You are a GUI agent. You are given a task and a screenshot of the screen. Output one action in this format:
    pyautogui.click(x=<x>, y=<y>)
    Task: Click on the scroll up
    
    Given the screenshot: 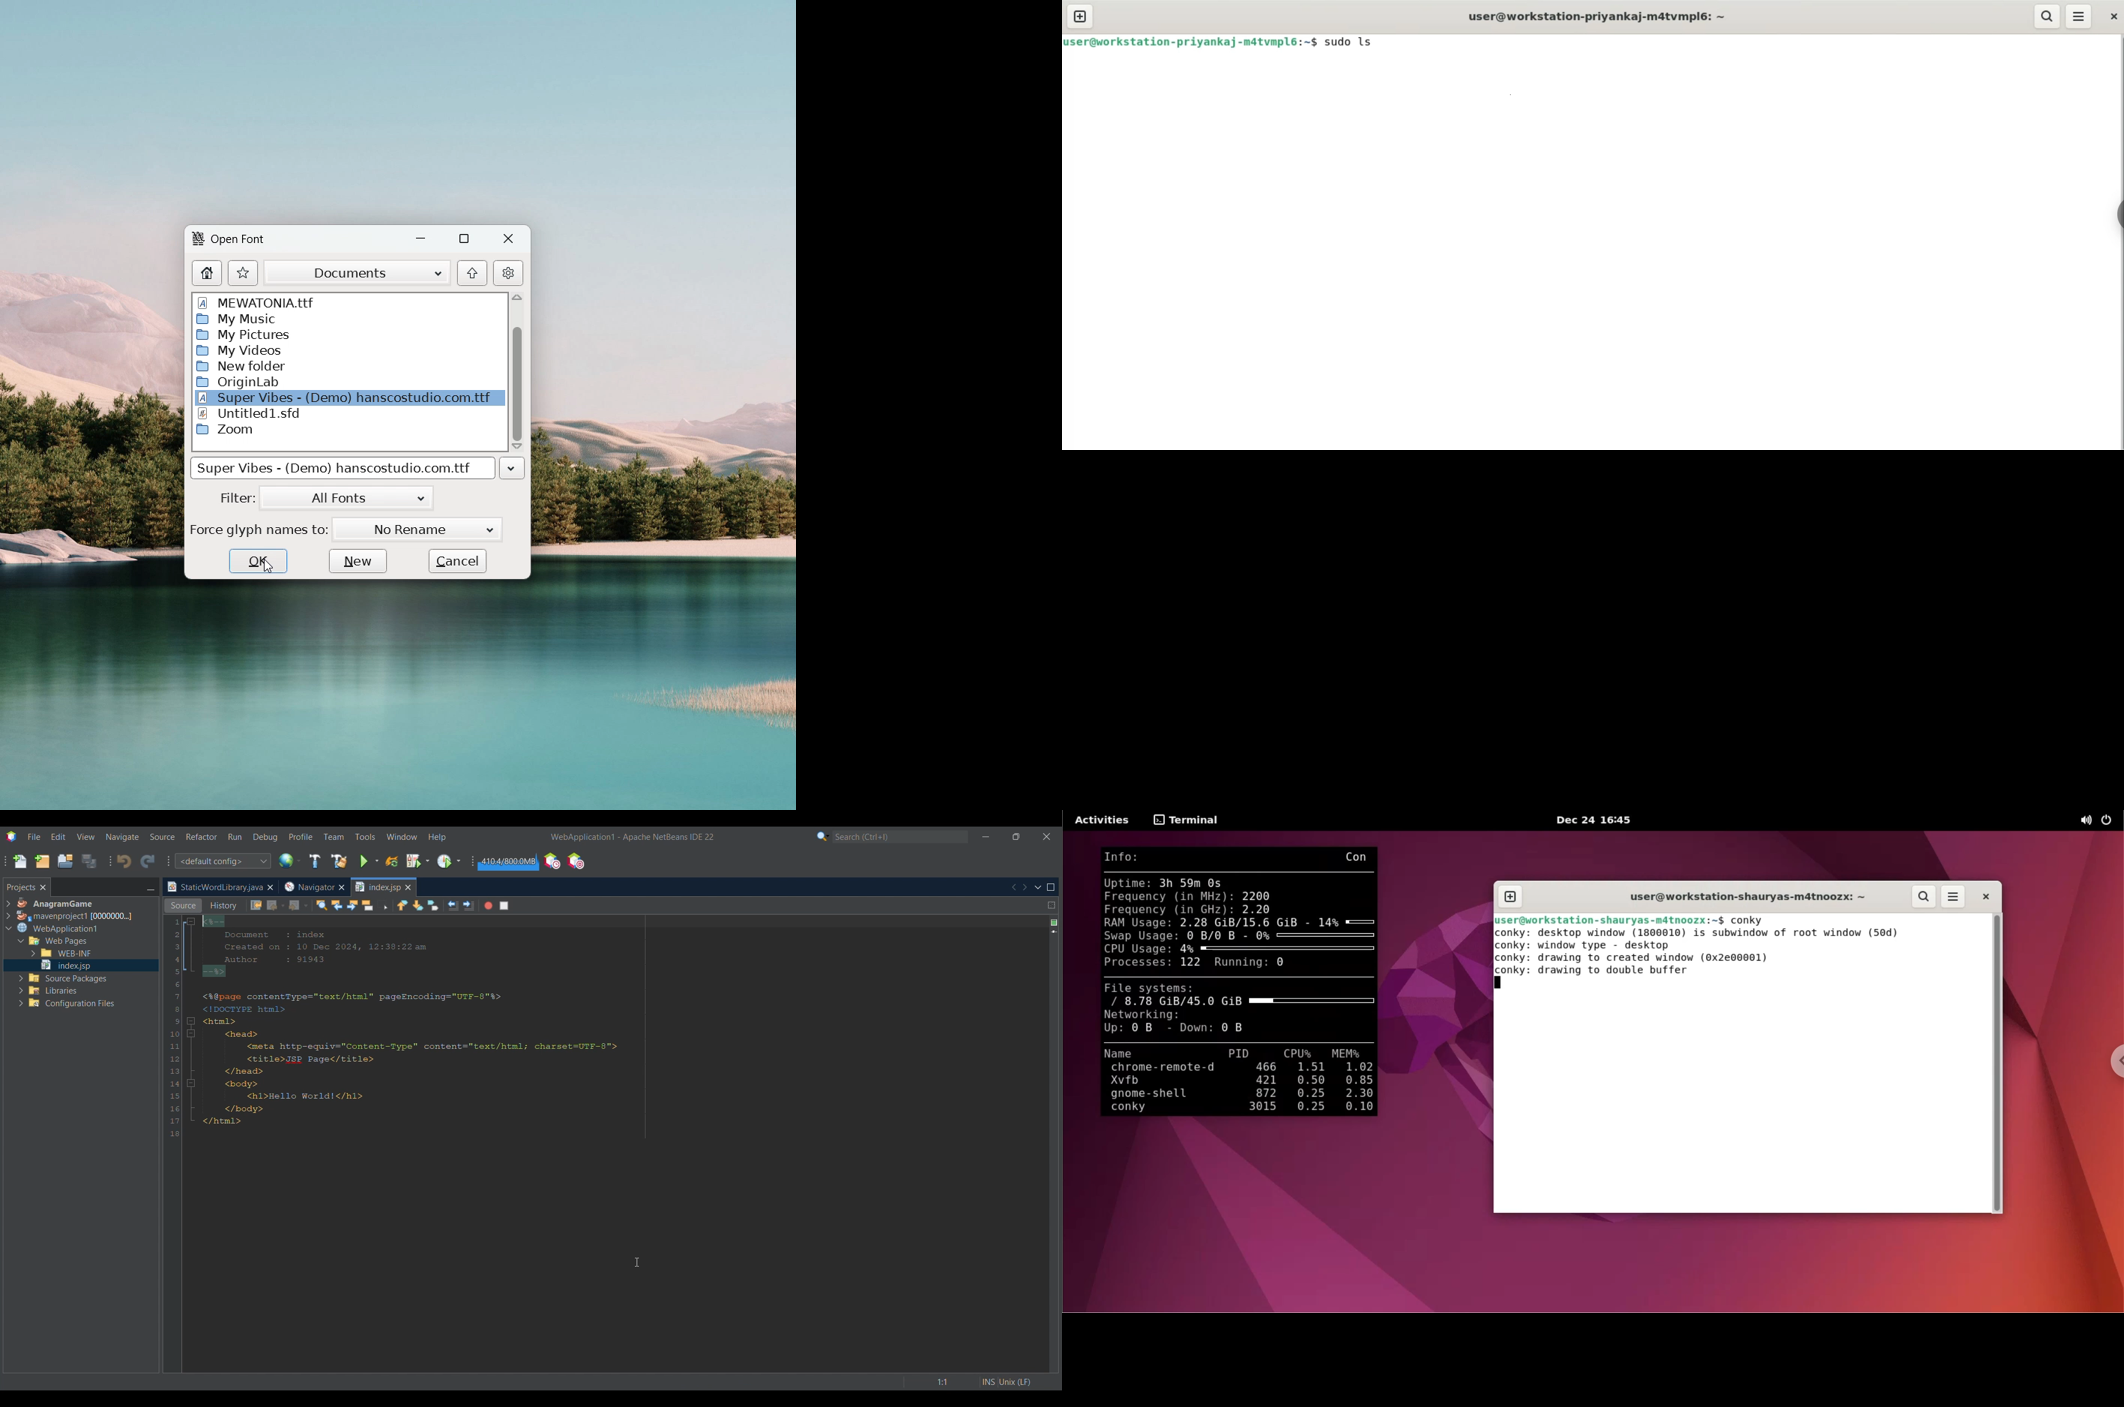 What is the action you would take?
    pyautogui.click(x=517, y=297)
    